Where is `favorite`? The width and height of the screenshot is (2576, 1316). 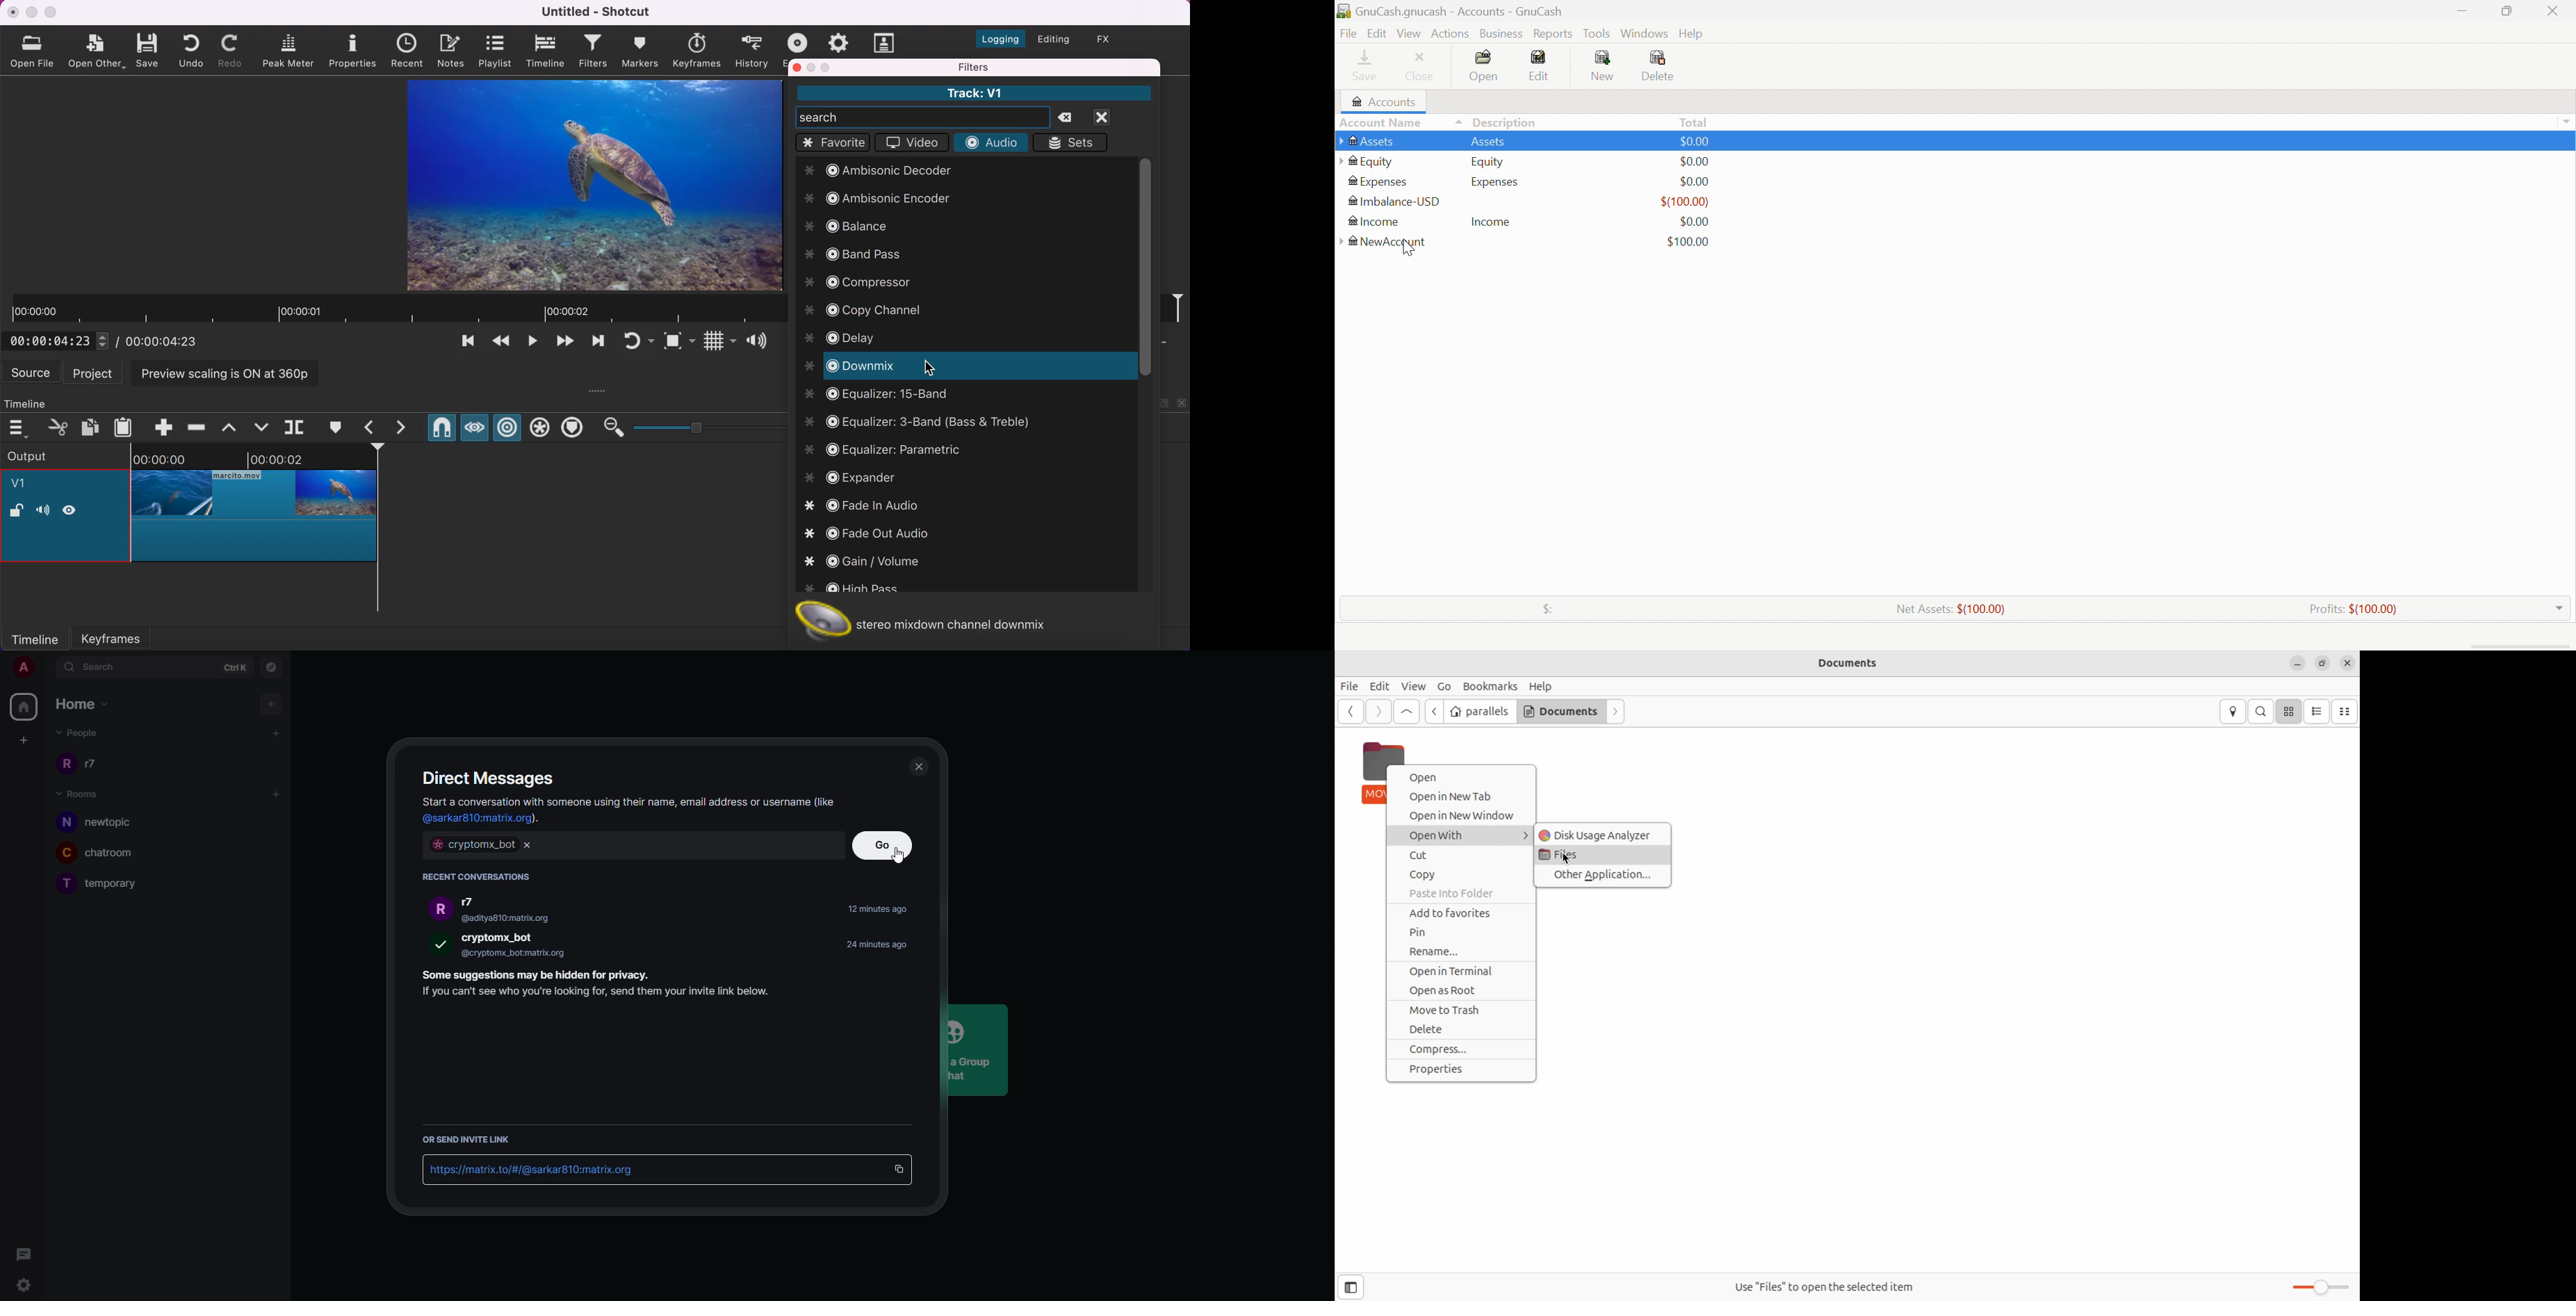 favorite is located at coordinates (833, 143).